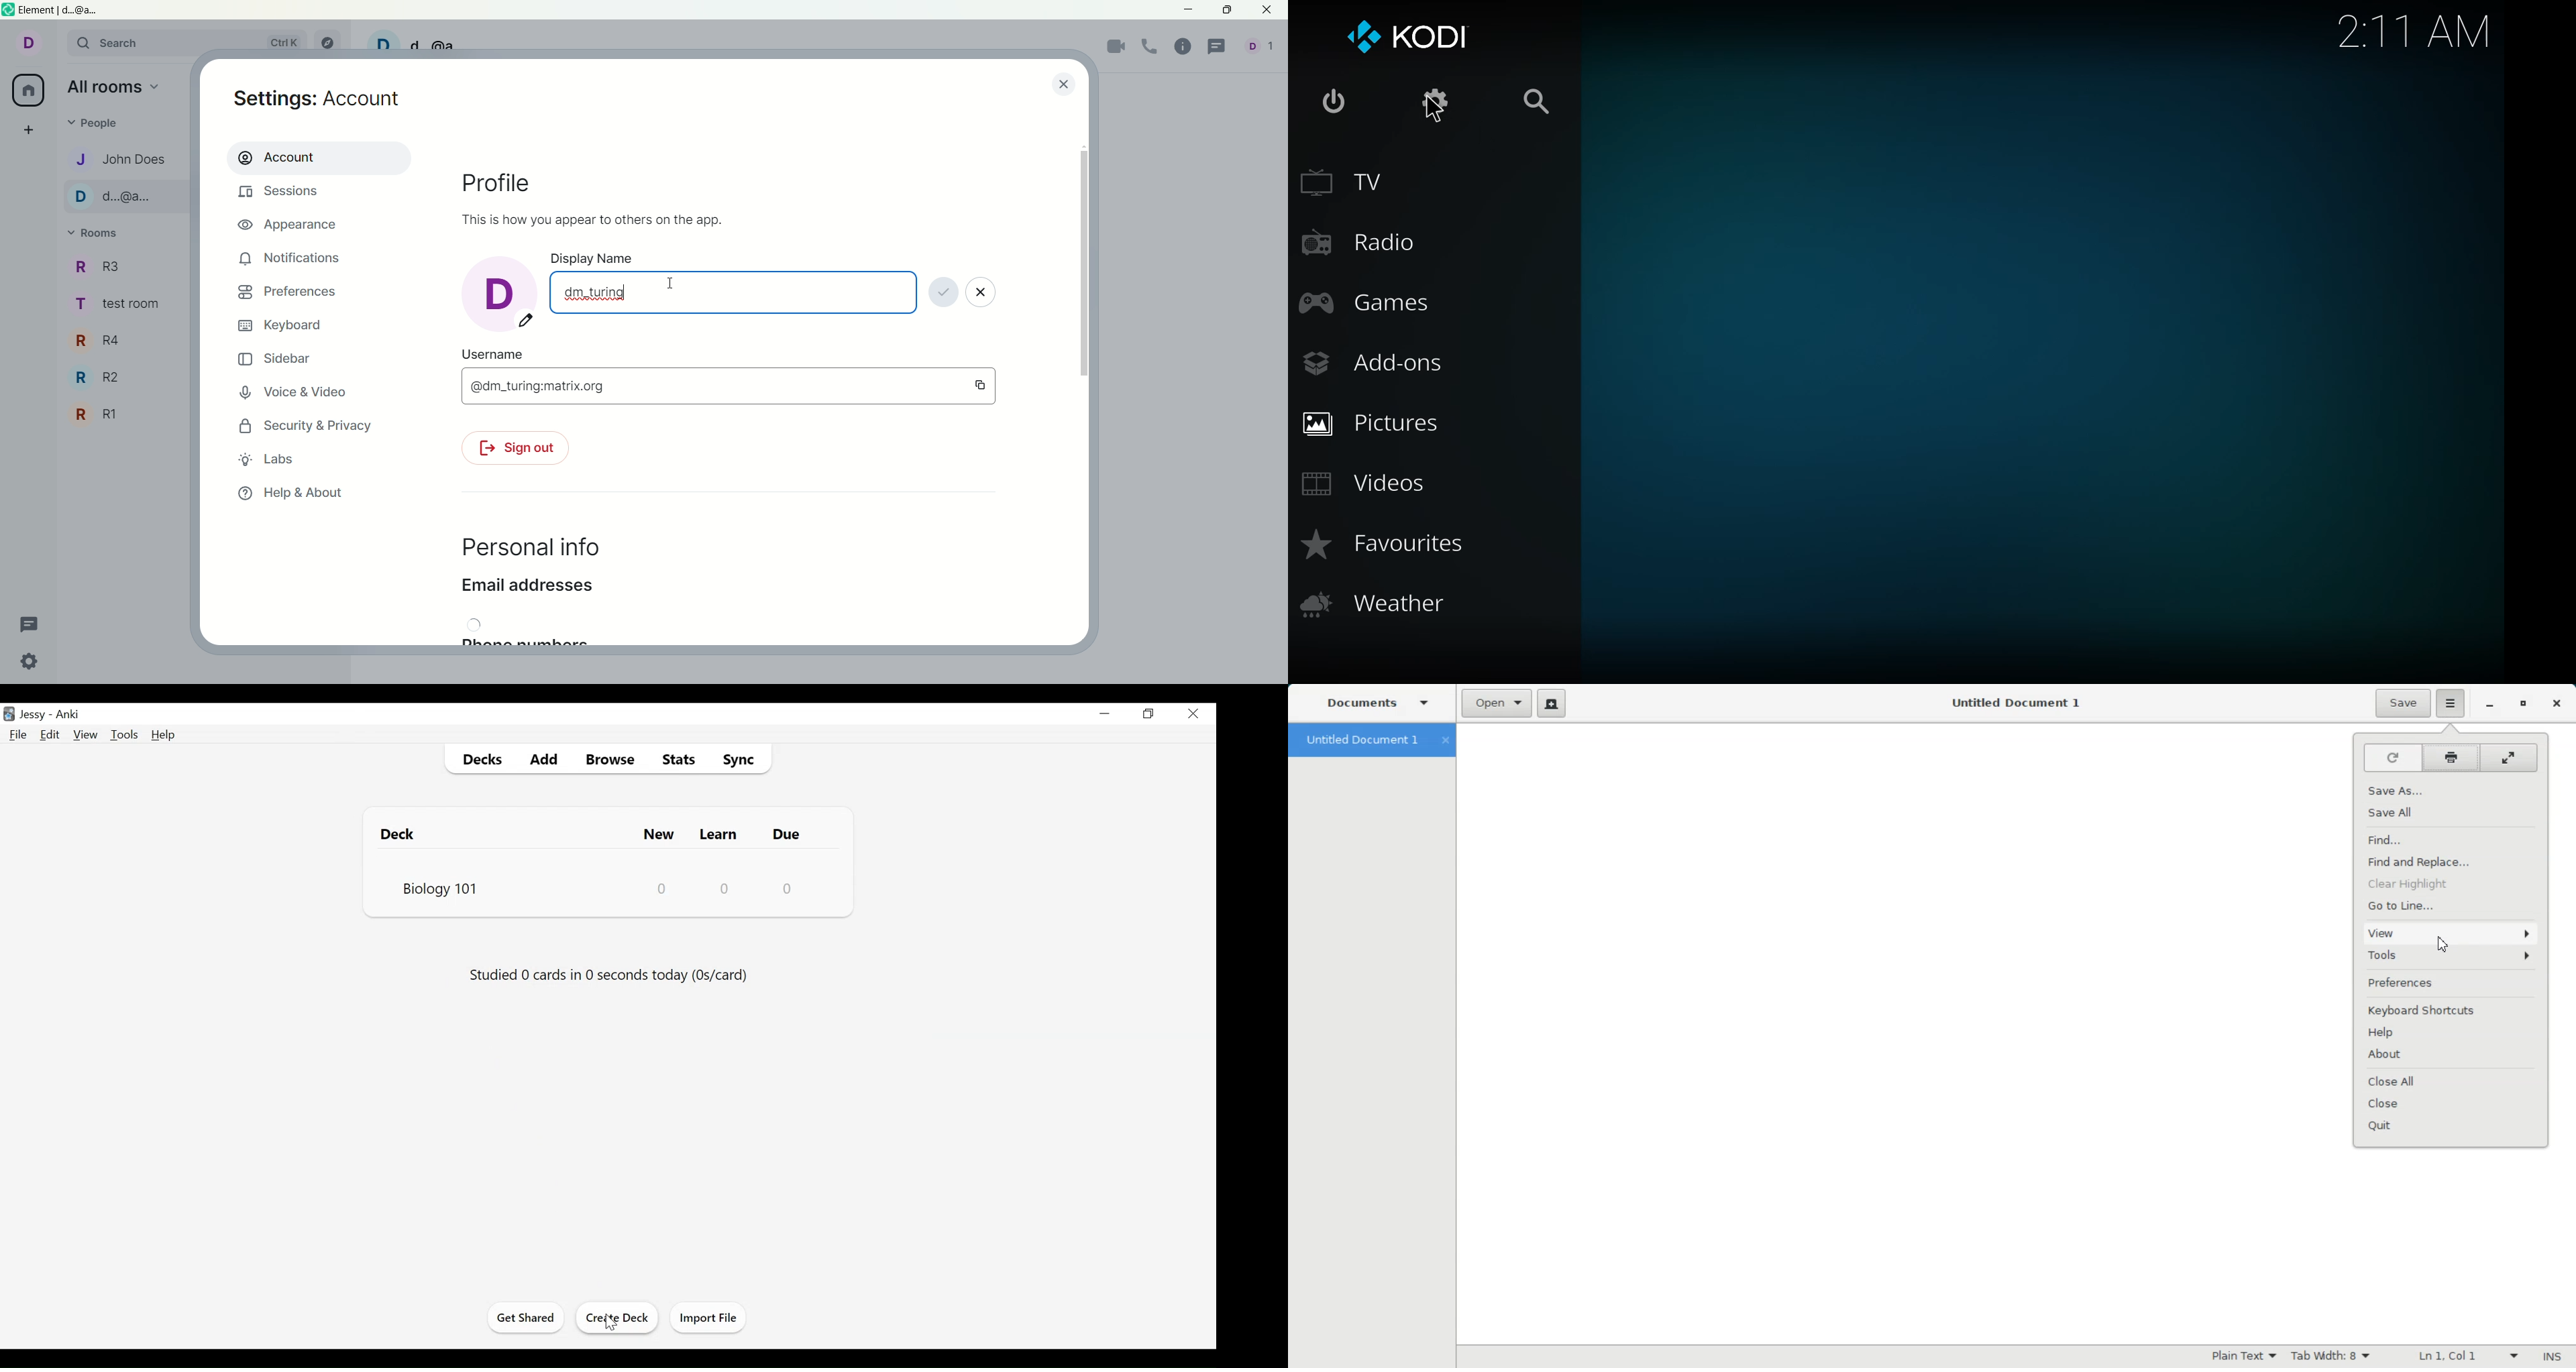 The image size is (2576, 1372). I want to click on Keyboard shortcuts, so click(2451, 1010).